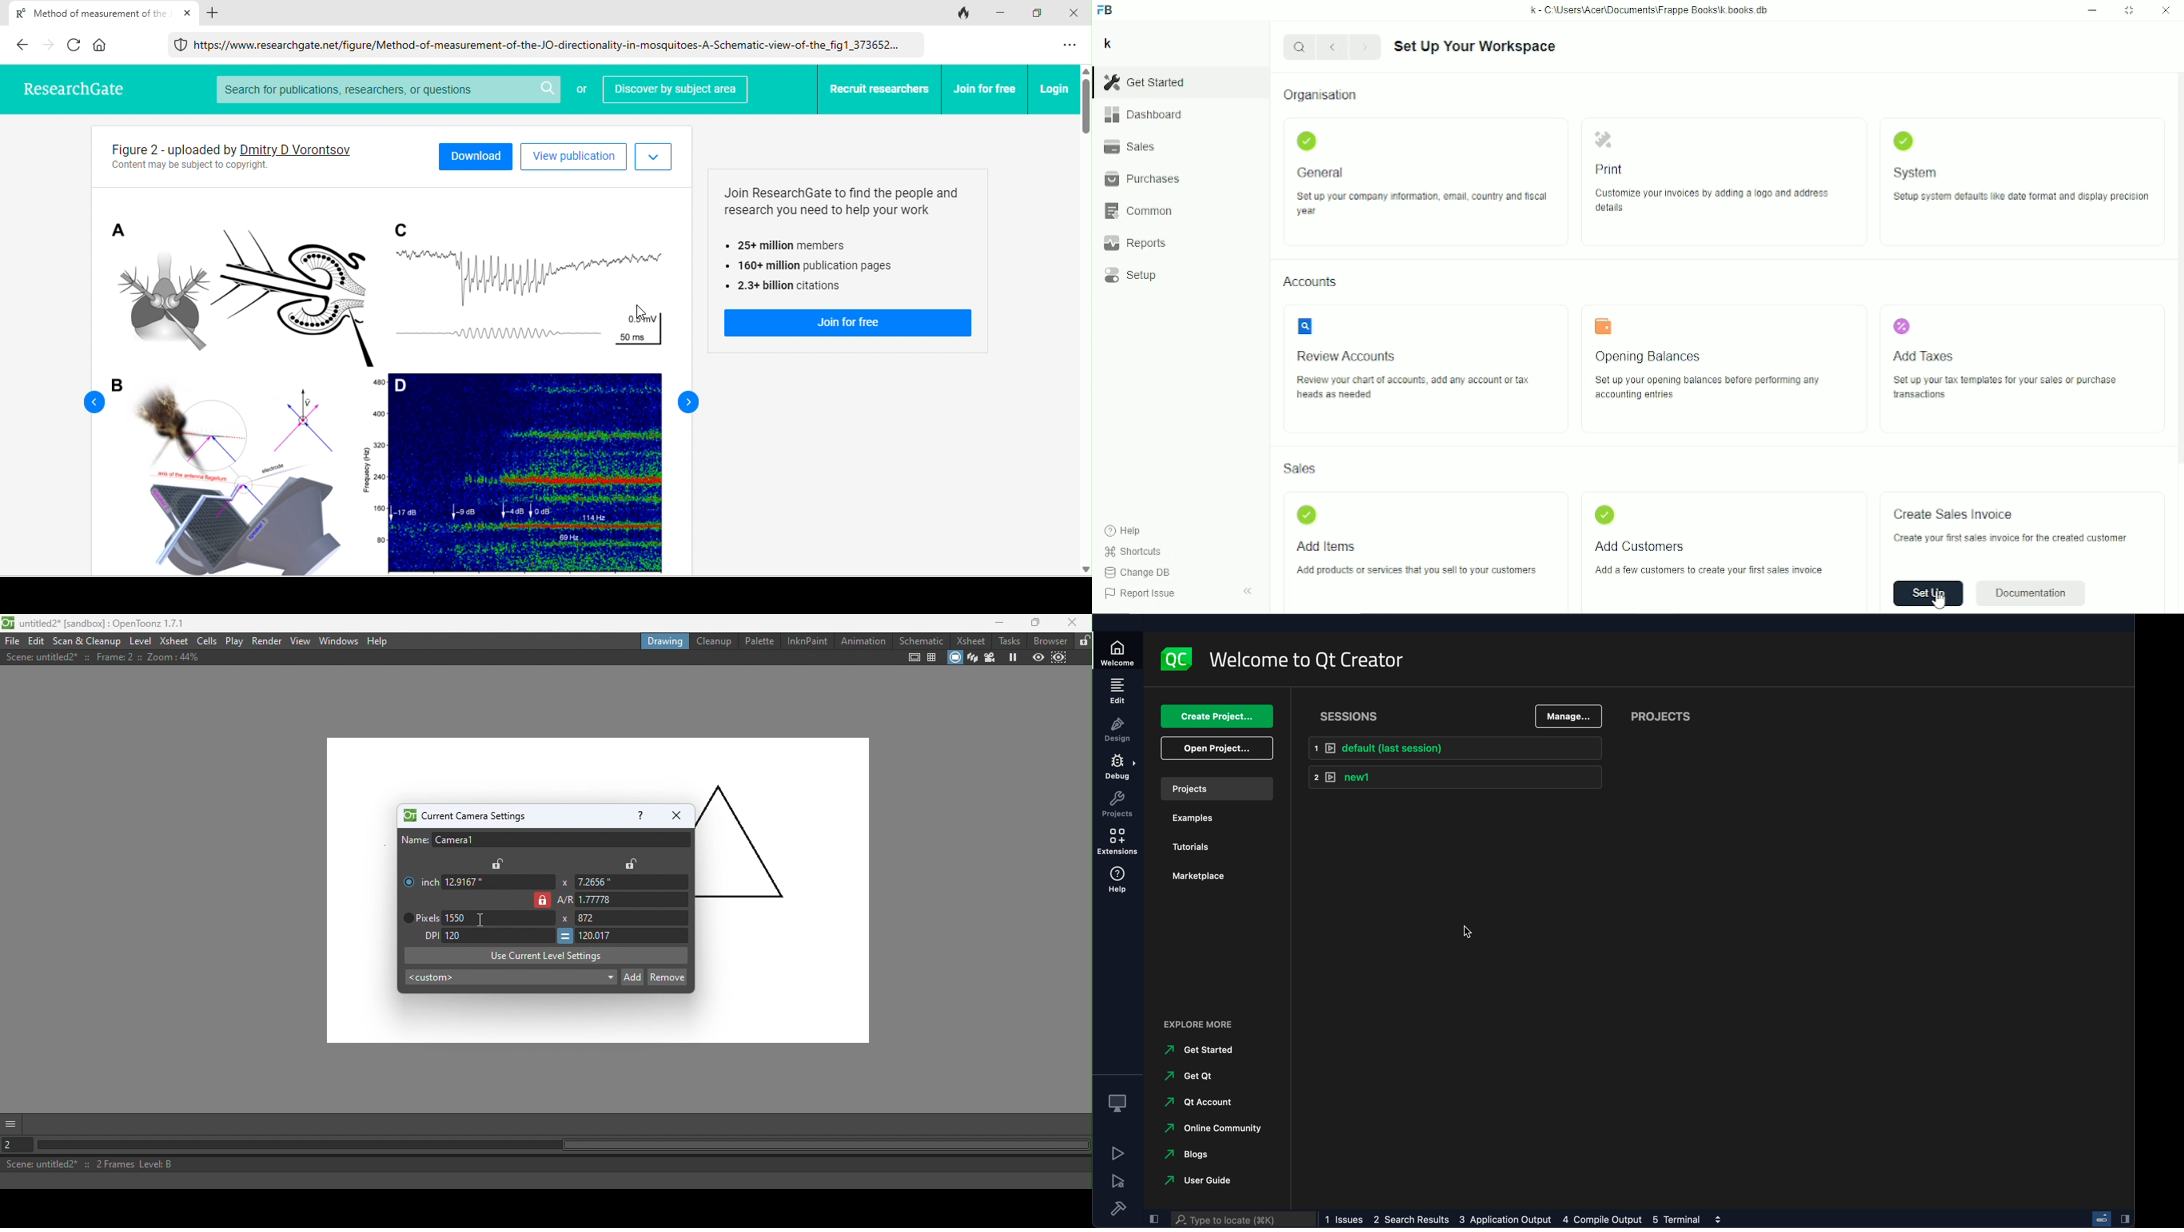  I want to click on Review accounts  review your chart of accounts, add any account or tax heads as needed., so click(1410, 361).